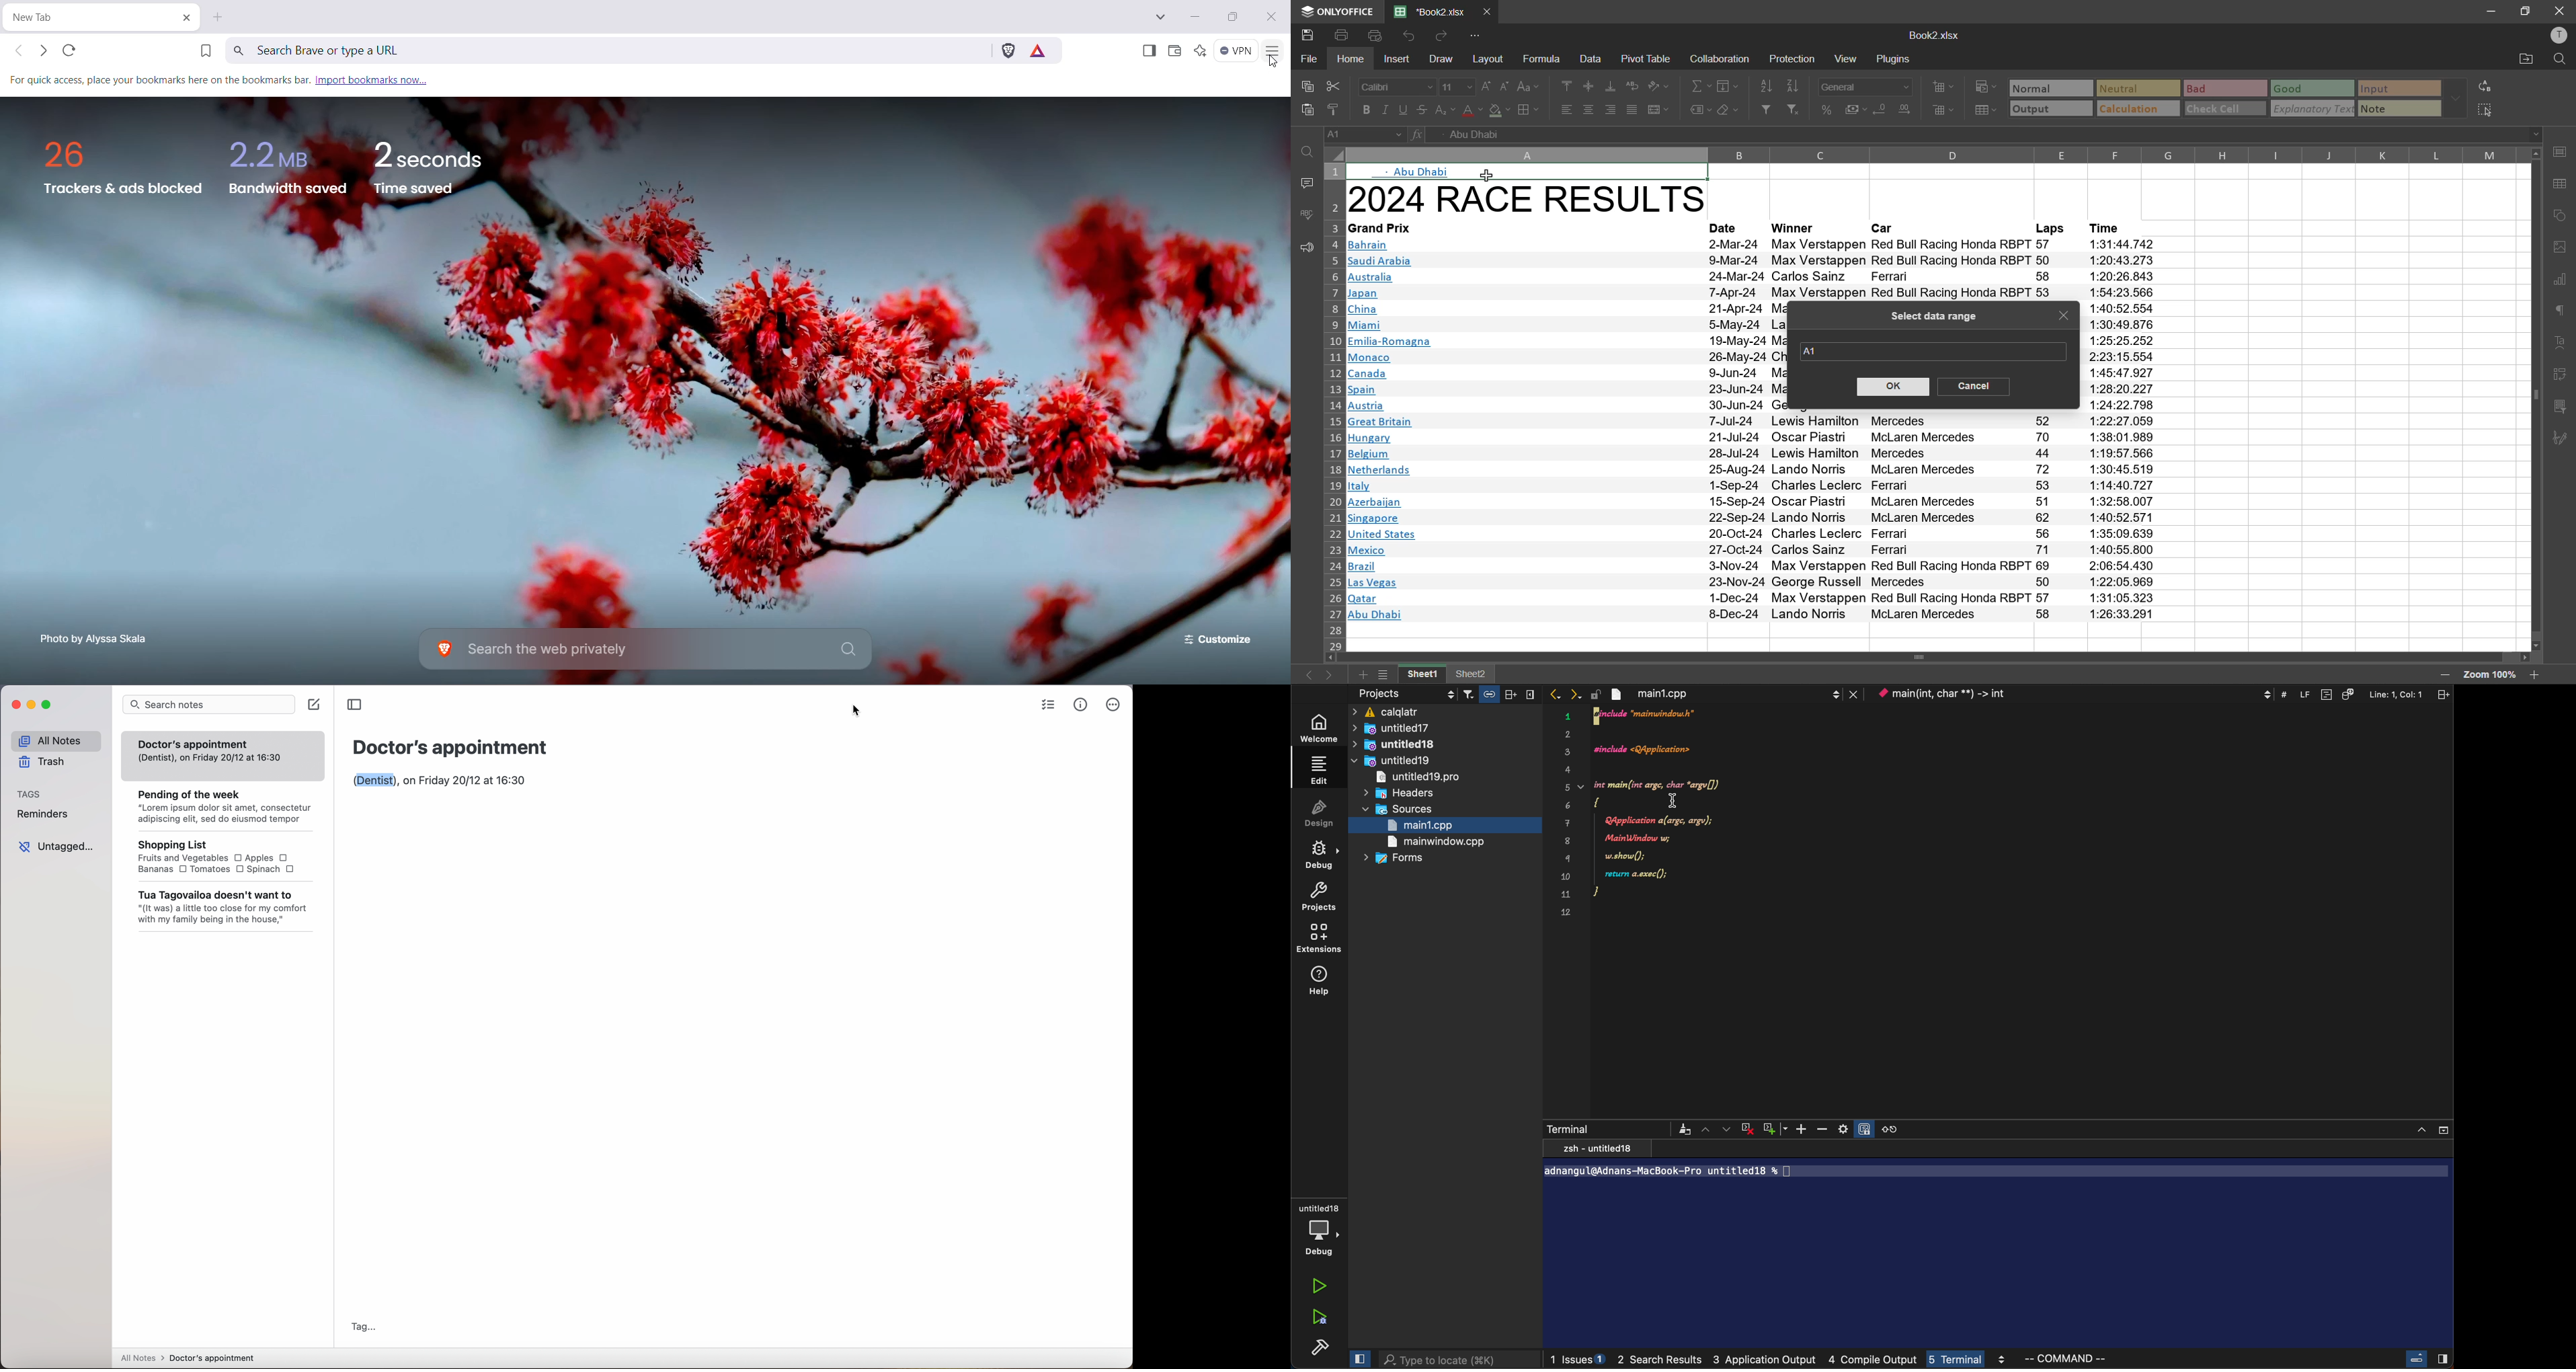 The width and height of the screenshot is (2576, 1372). I want to click on italic, so click(1383, 109).